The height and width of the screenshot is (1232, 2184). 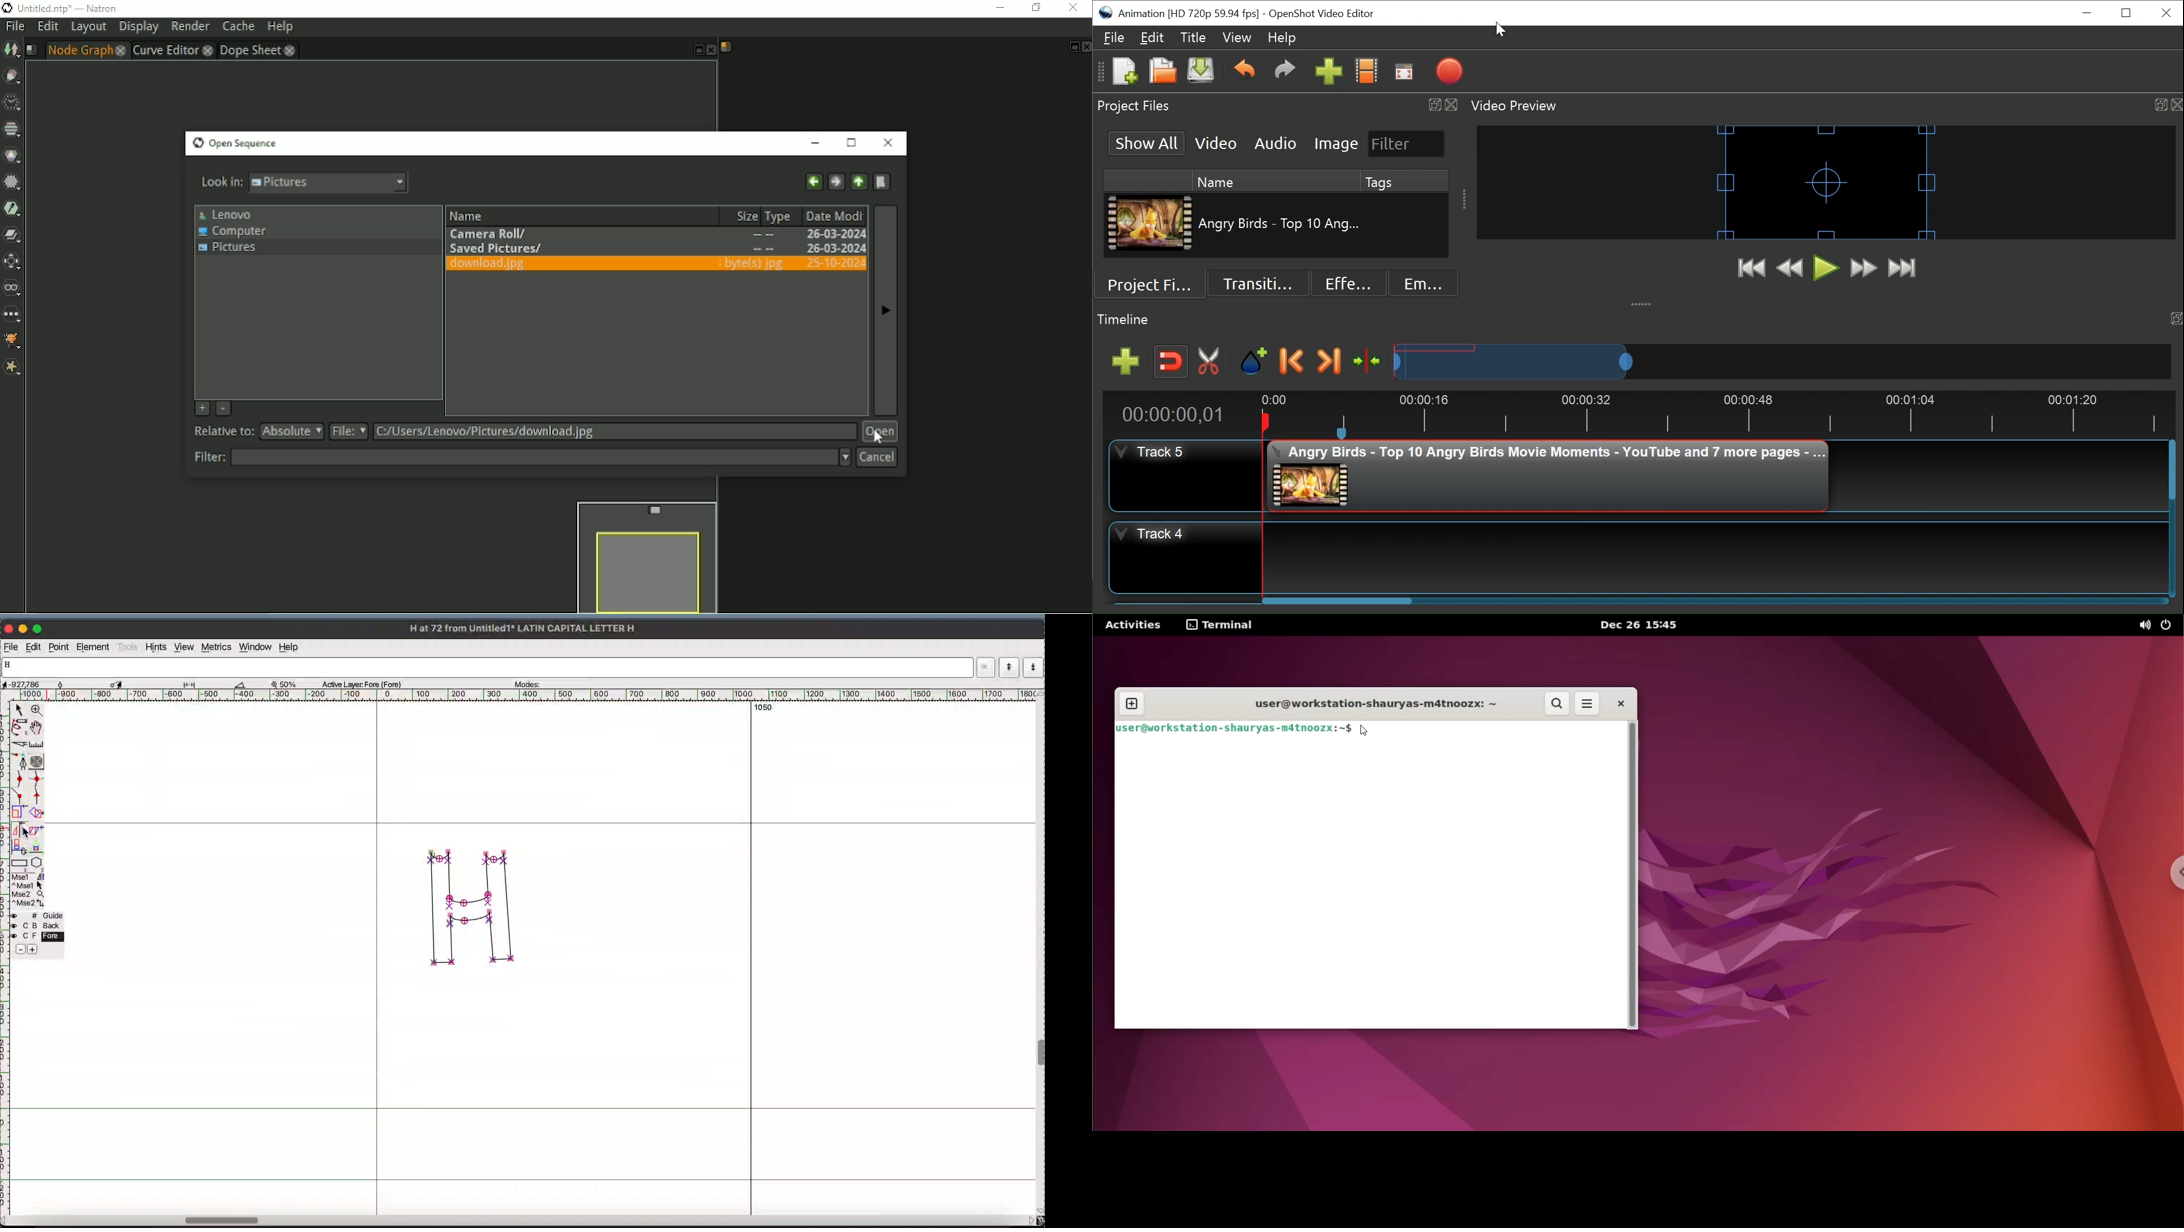 What do you see at coordinates (762, 709) in the screenshot?
I see `1050` at bounding box center [762, 709].